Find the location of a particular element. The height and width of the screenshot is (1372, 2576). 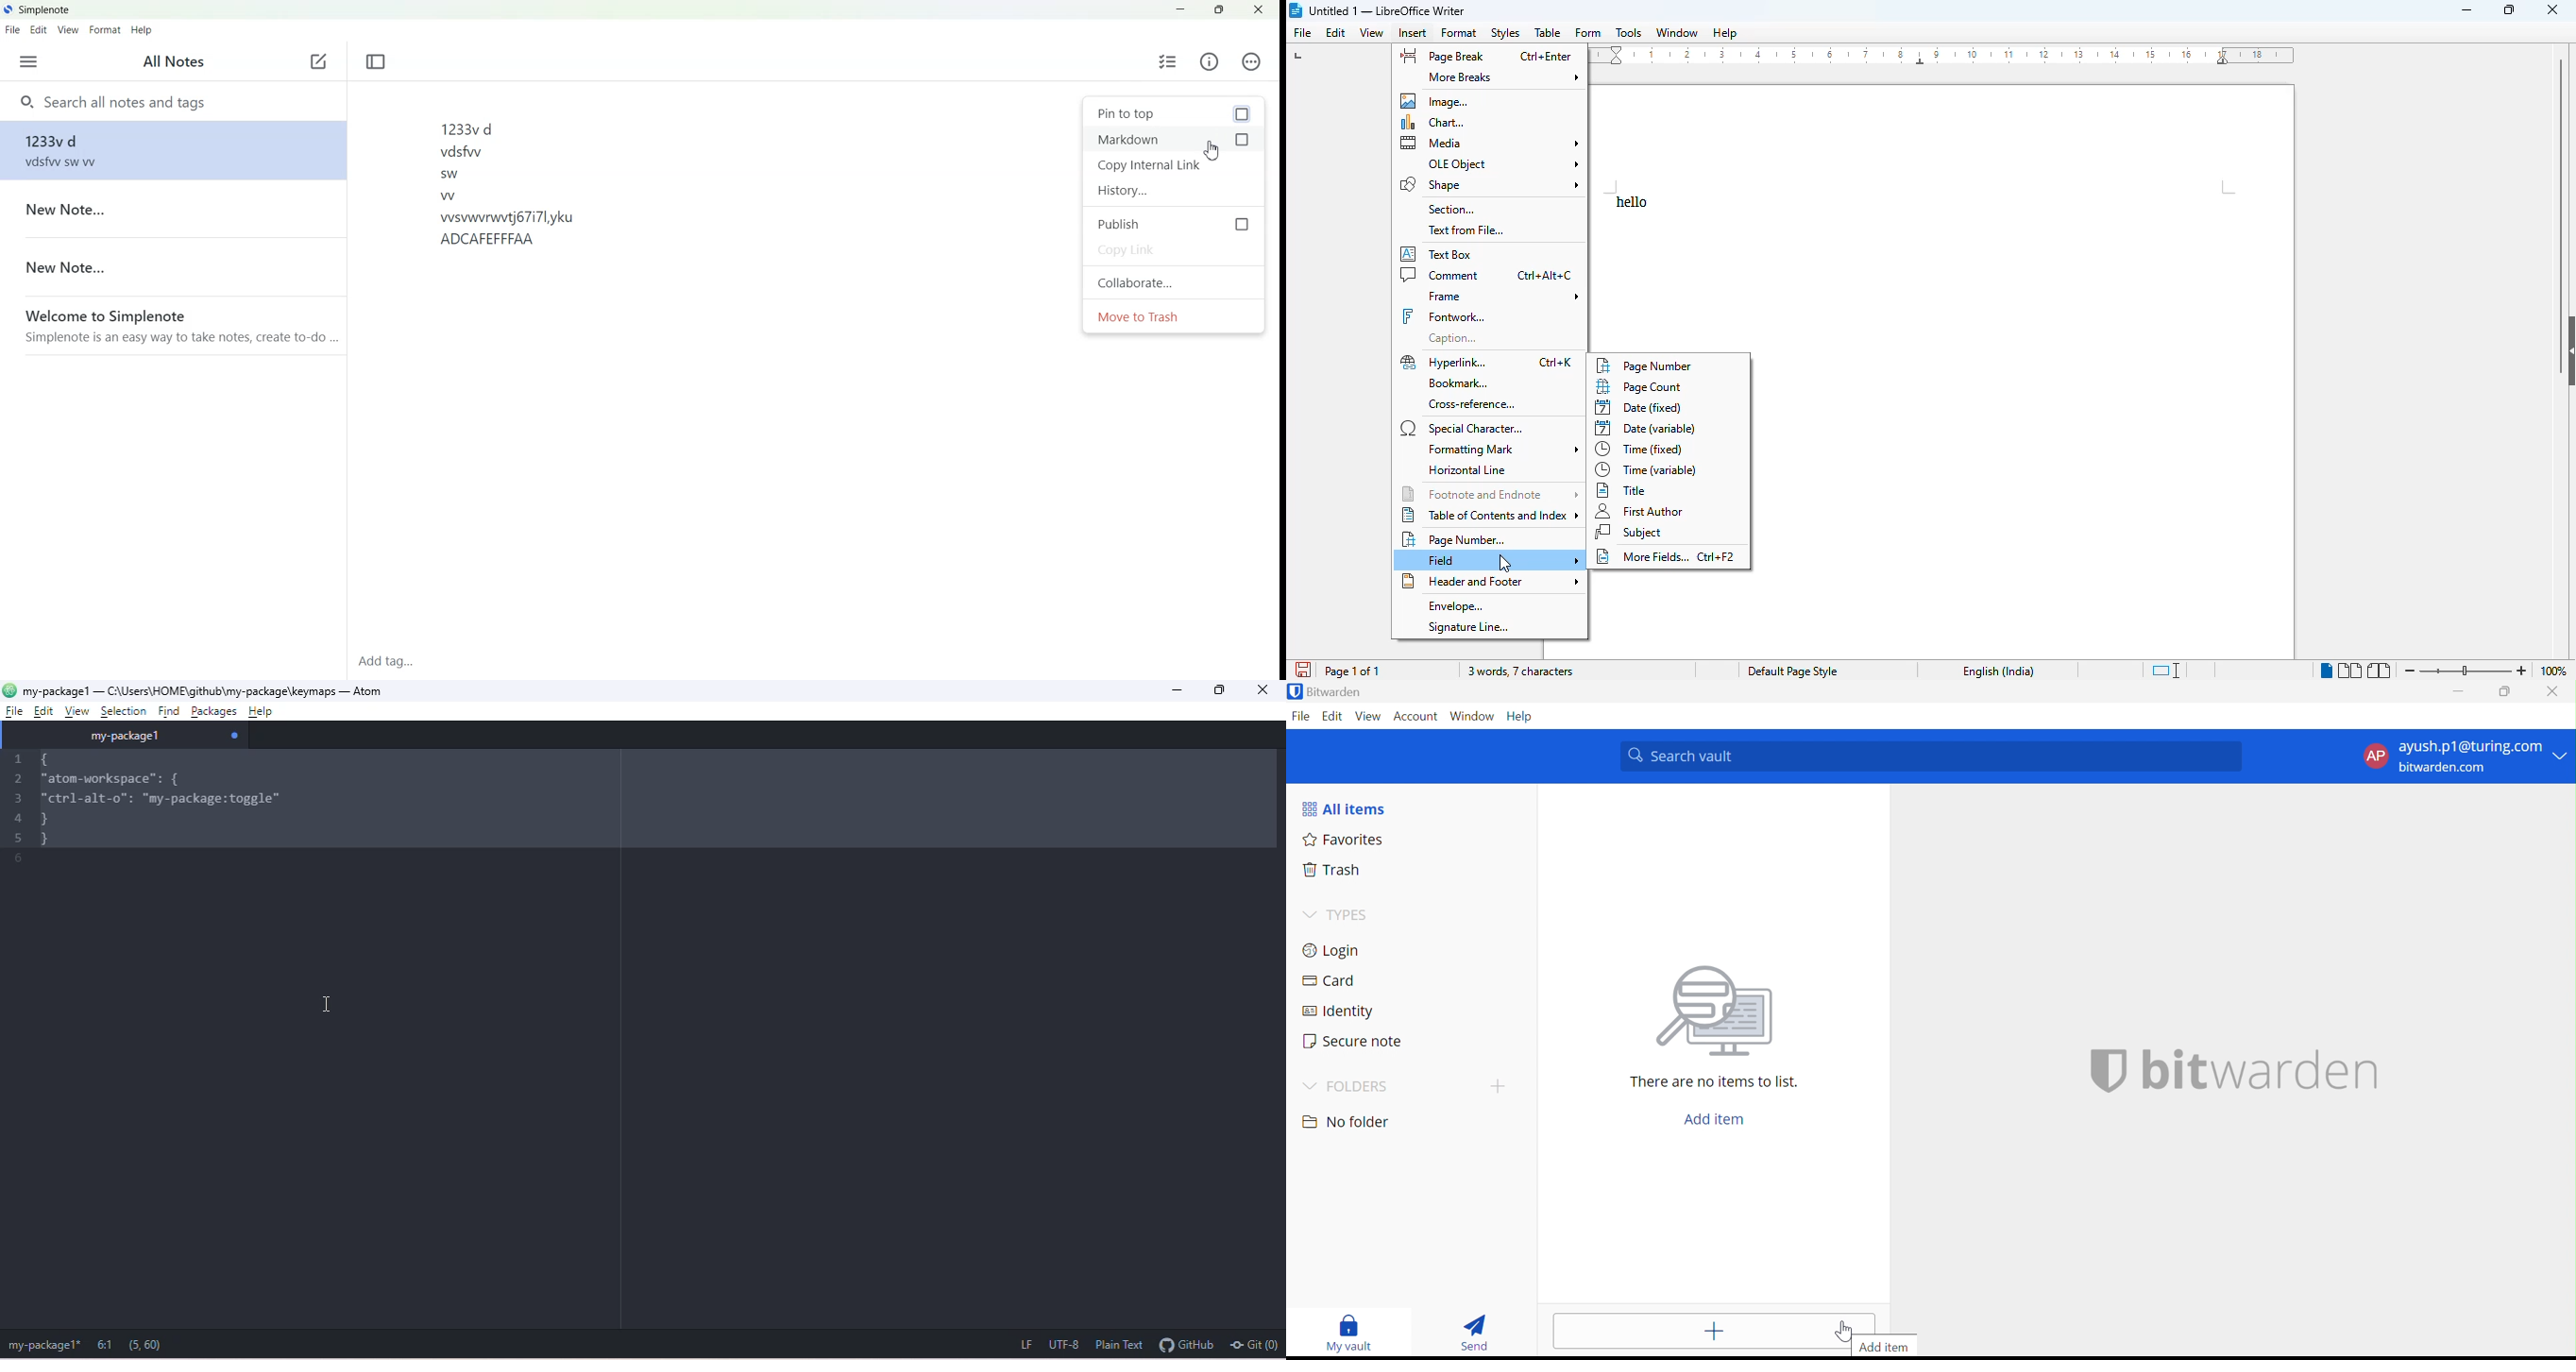

tools is located at coordinates (1628, 32).